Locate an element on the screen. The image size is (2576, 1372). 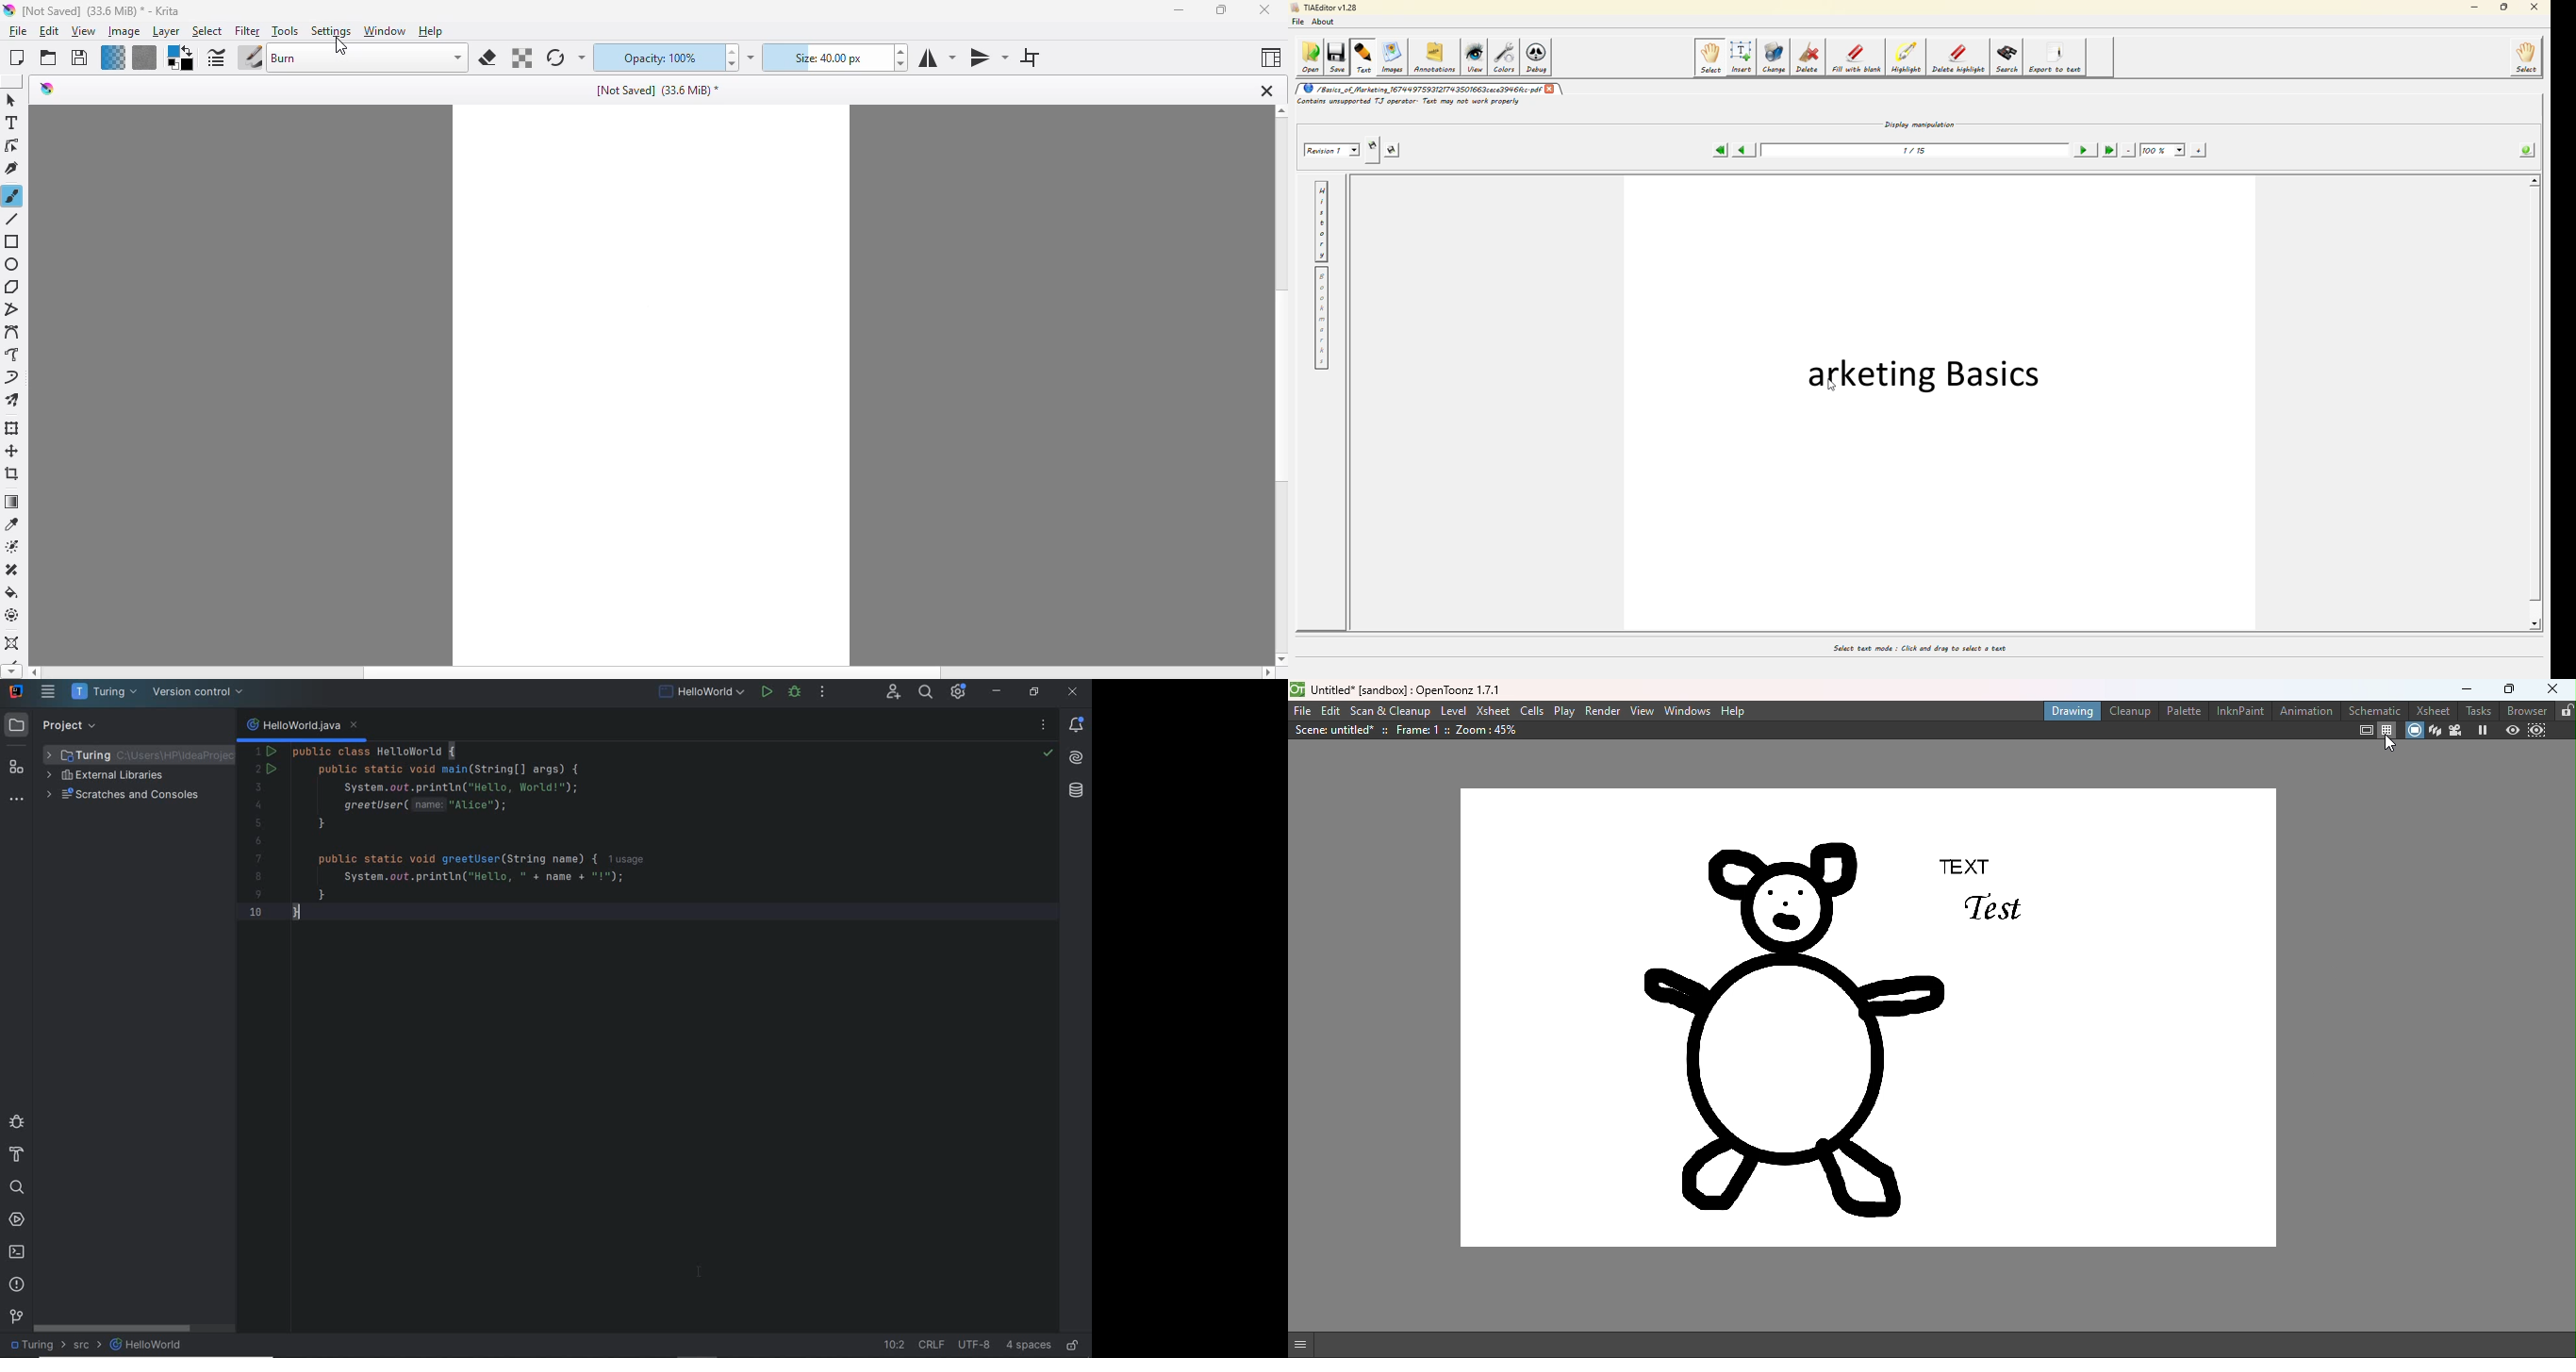
Help is located at coordinates (1740, 712).